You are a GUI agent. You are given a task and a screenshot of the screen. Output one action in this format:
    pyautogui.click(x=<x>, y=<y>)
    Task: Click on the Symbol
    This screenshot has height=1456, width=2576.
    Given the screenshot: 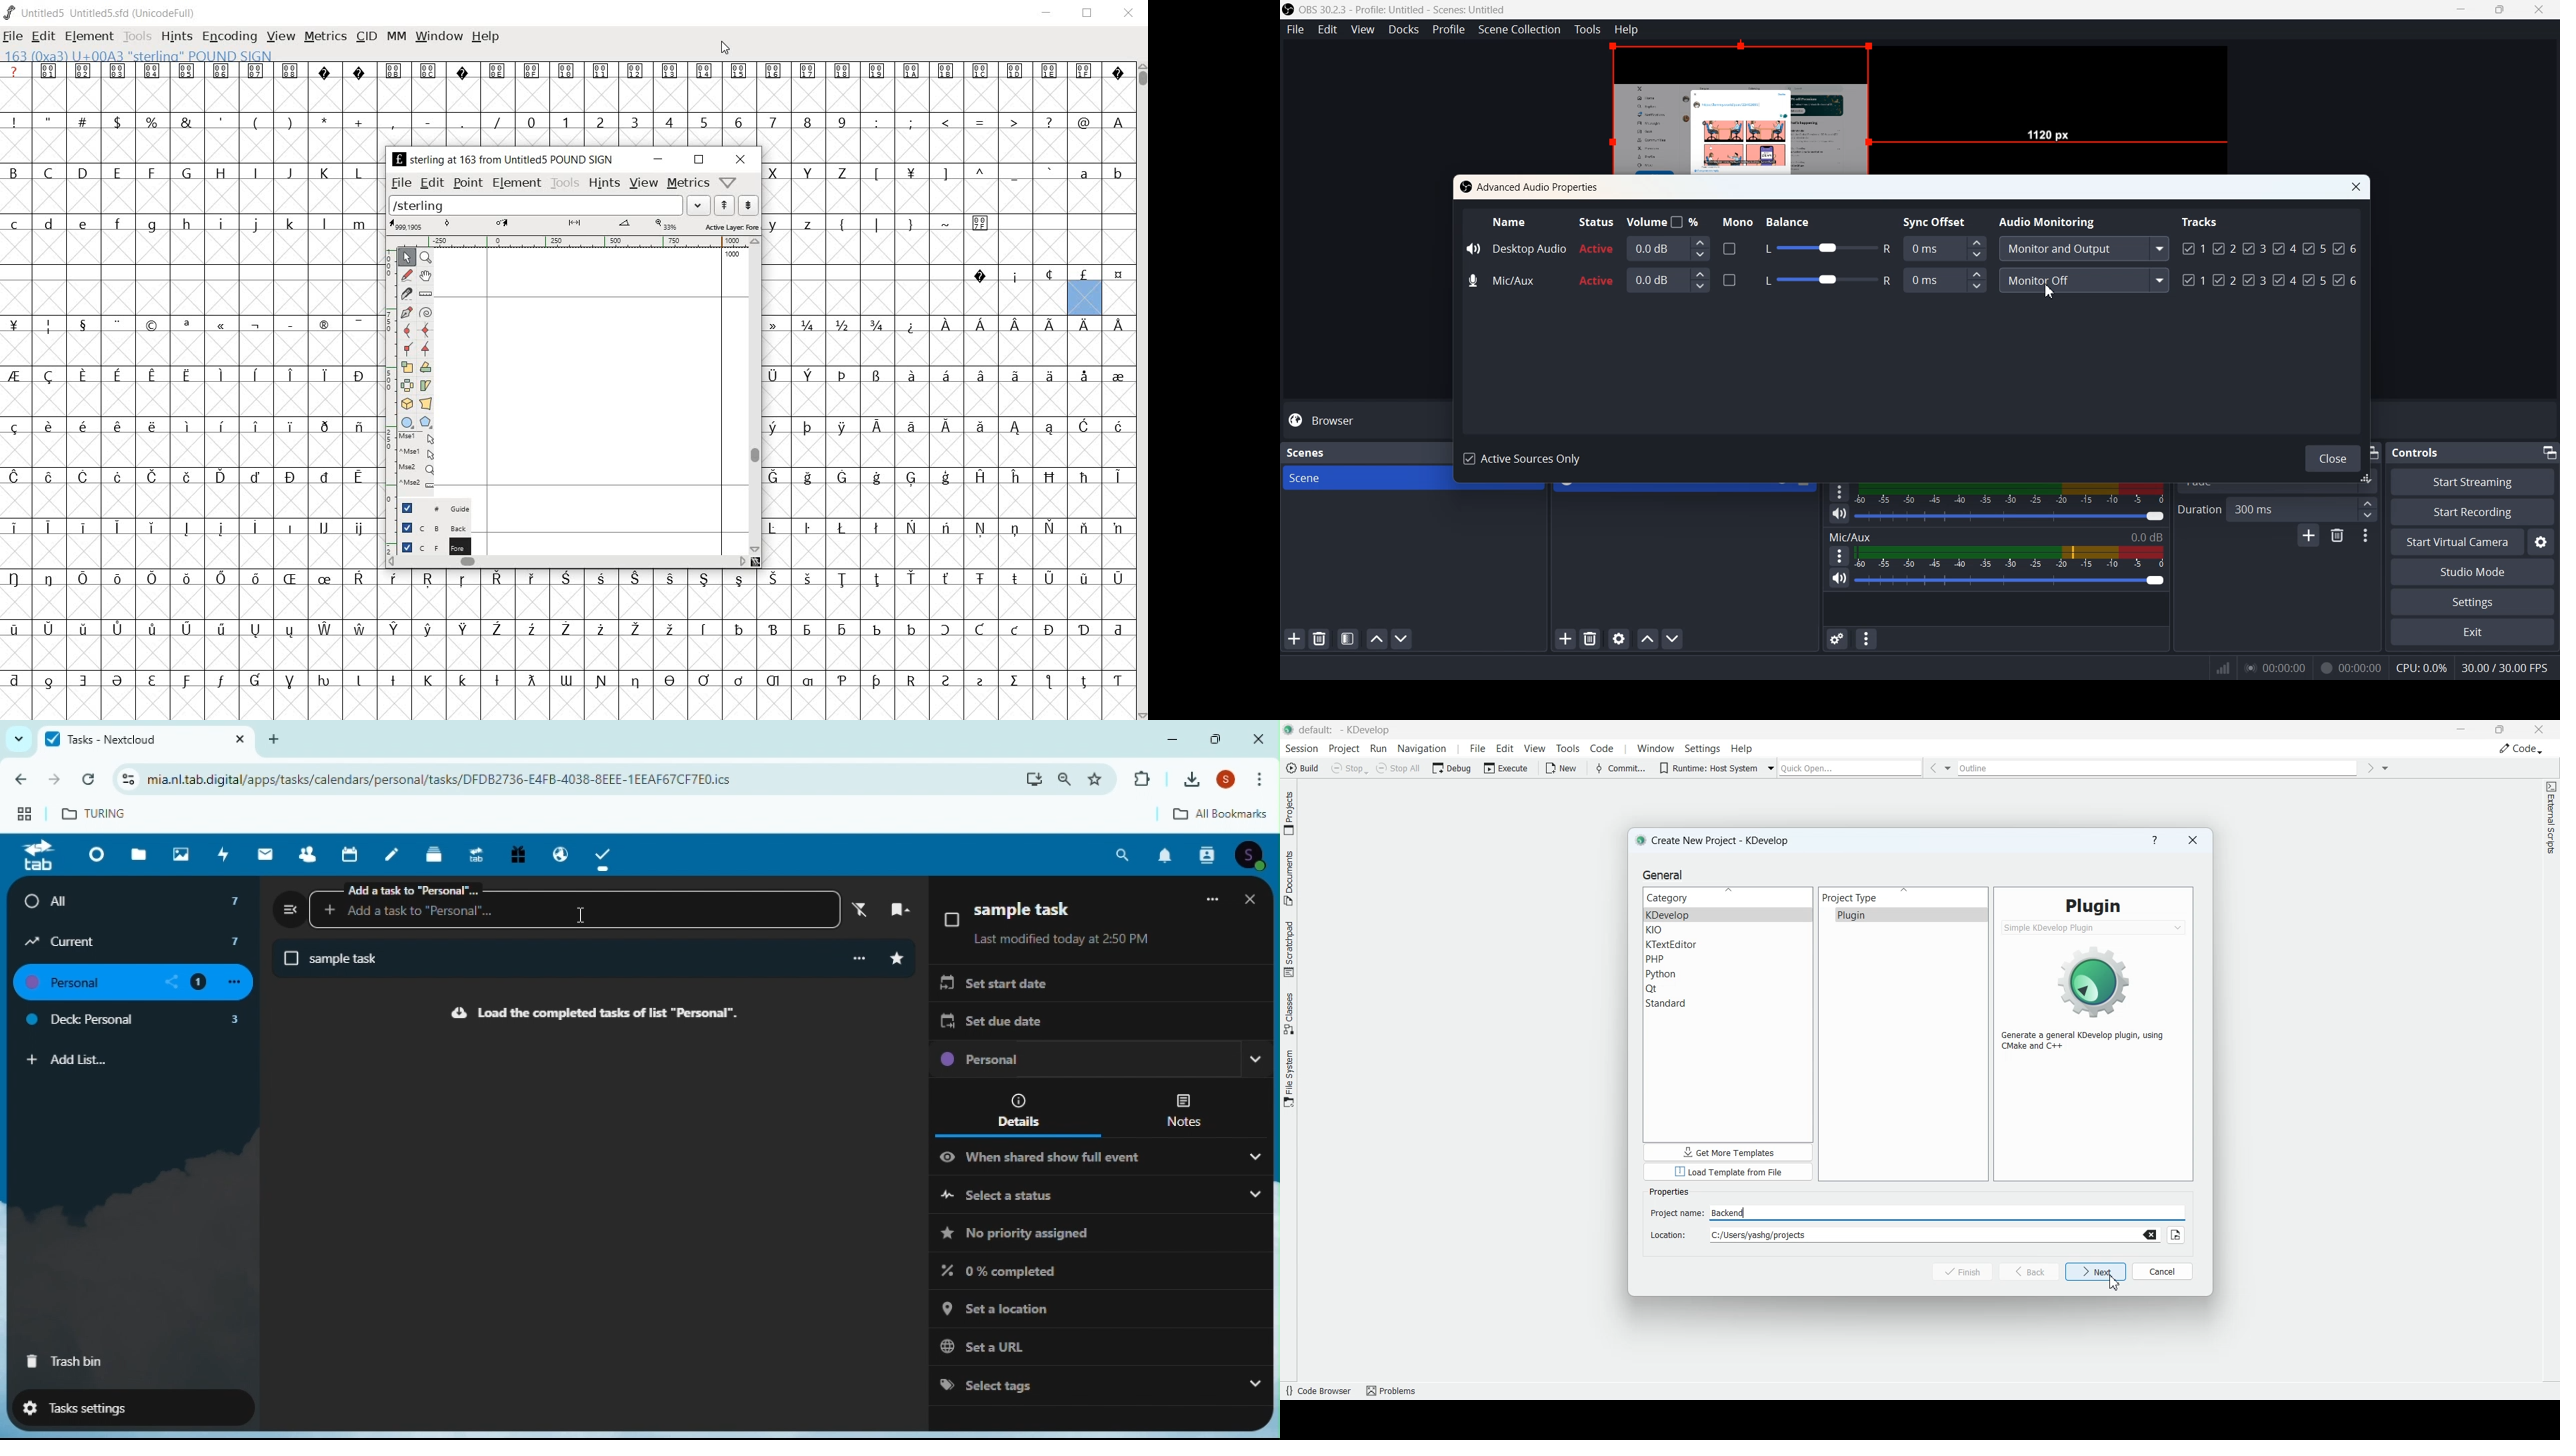 What is the action you would take?
    pyautogui.click(x=358, y=428)
    